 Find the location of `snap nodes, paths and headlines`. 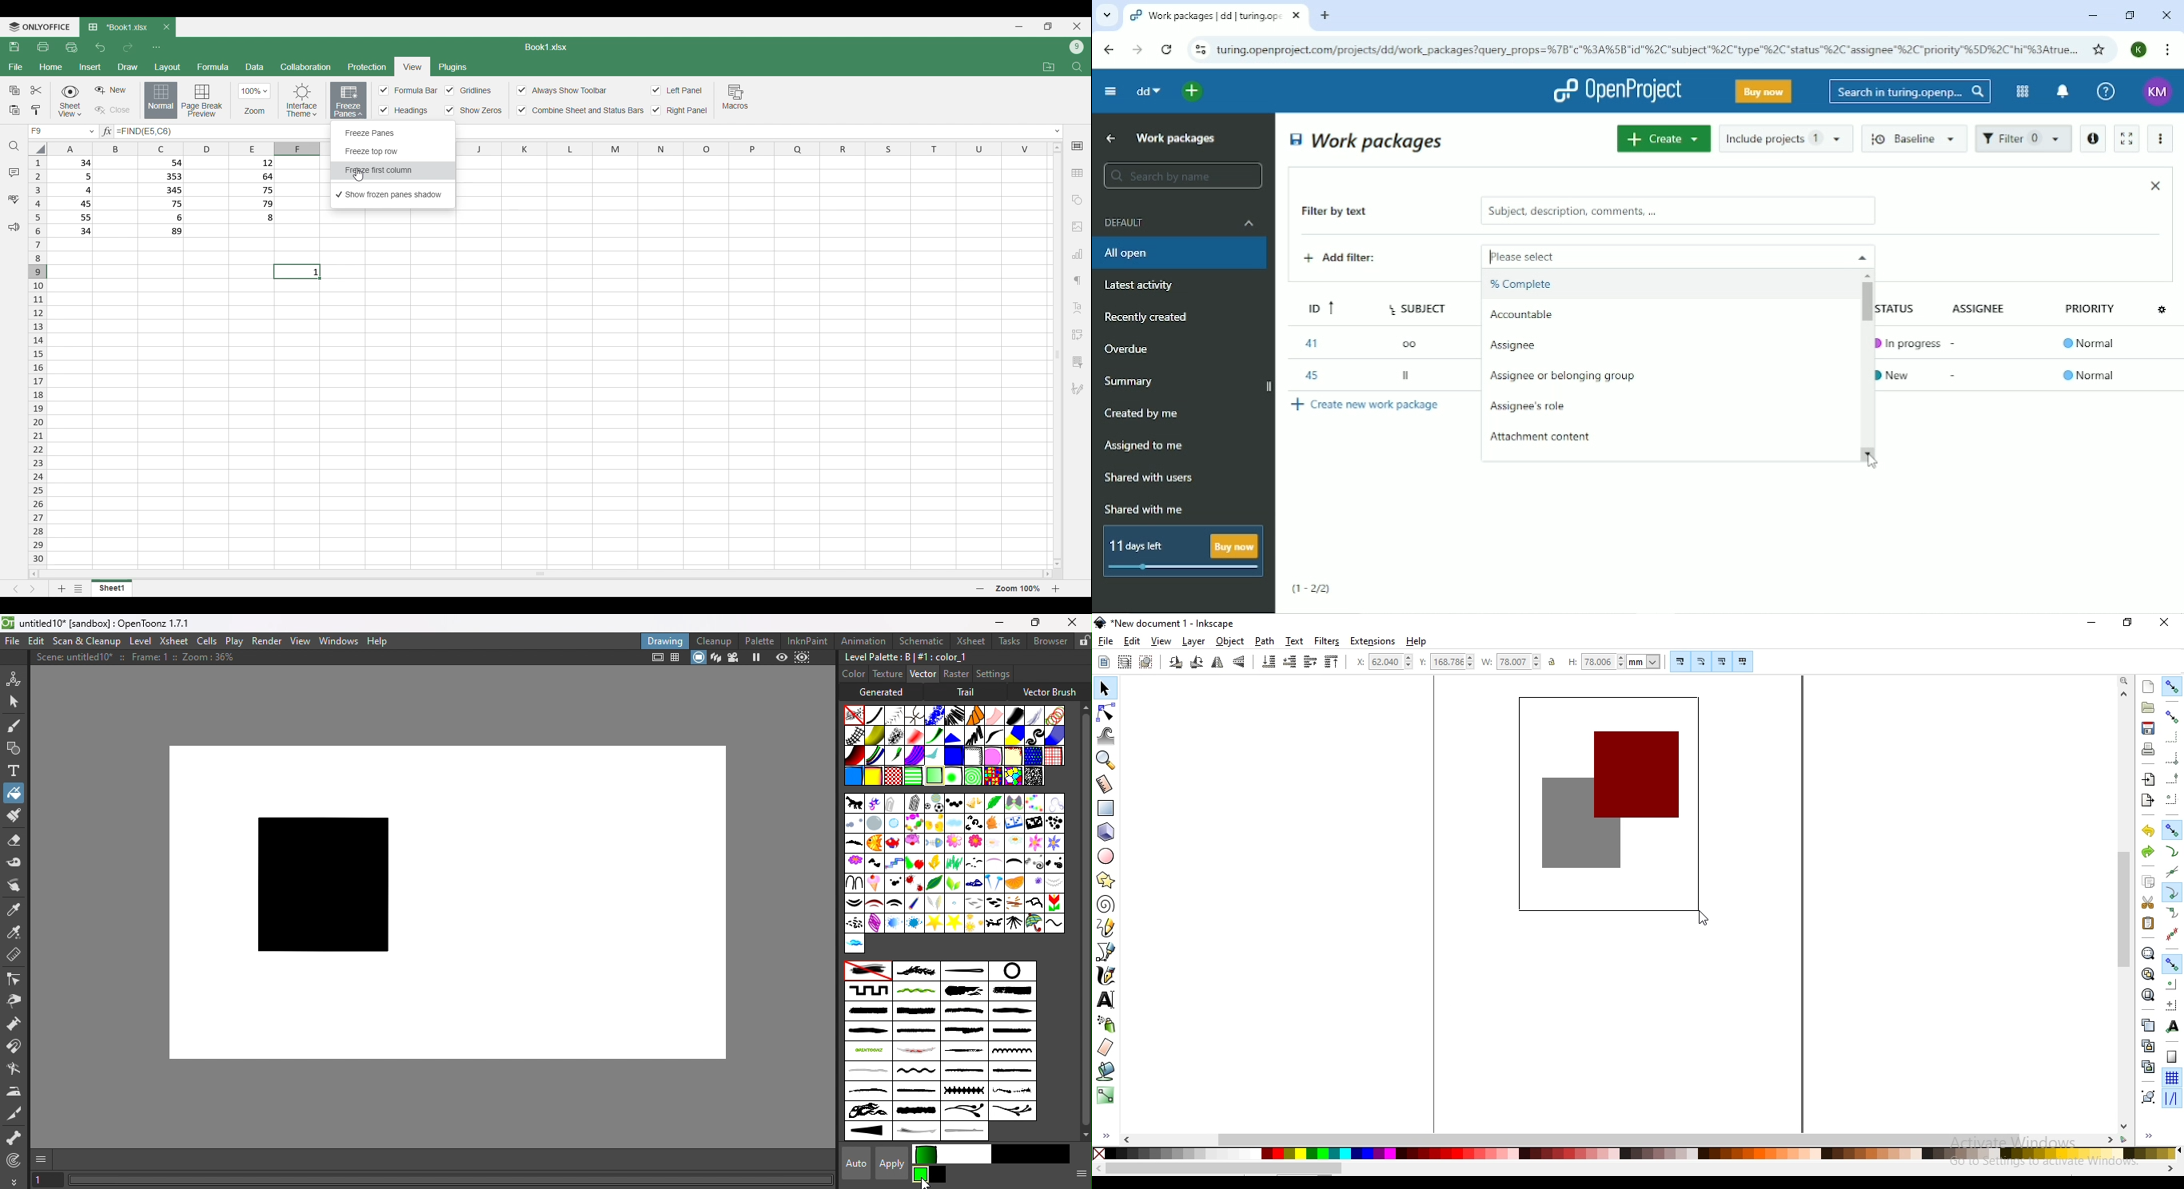

snap nodes, paths and headlines is located at coordinates (2172, 830).